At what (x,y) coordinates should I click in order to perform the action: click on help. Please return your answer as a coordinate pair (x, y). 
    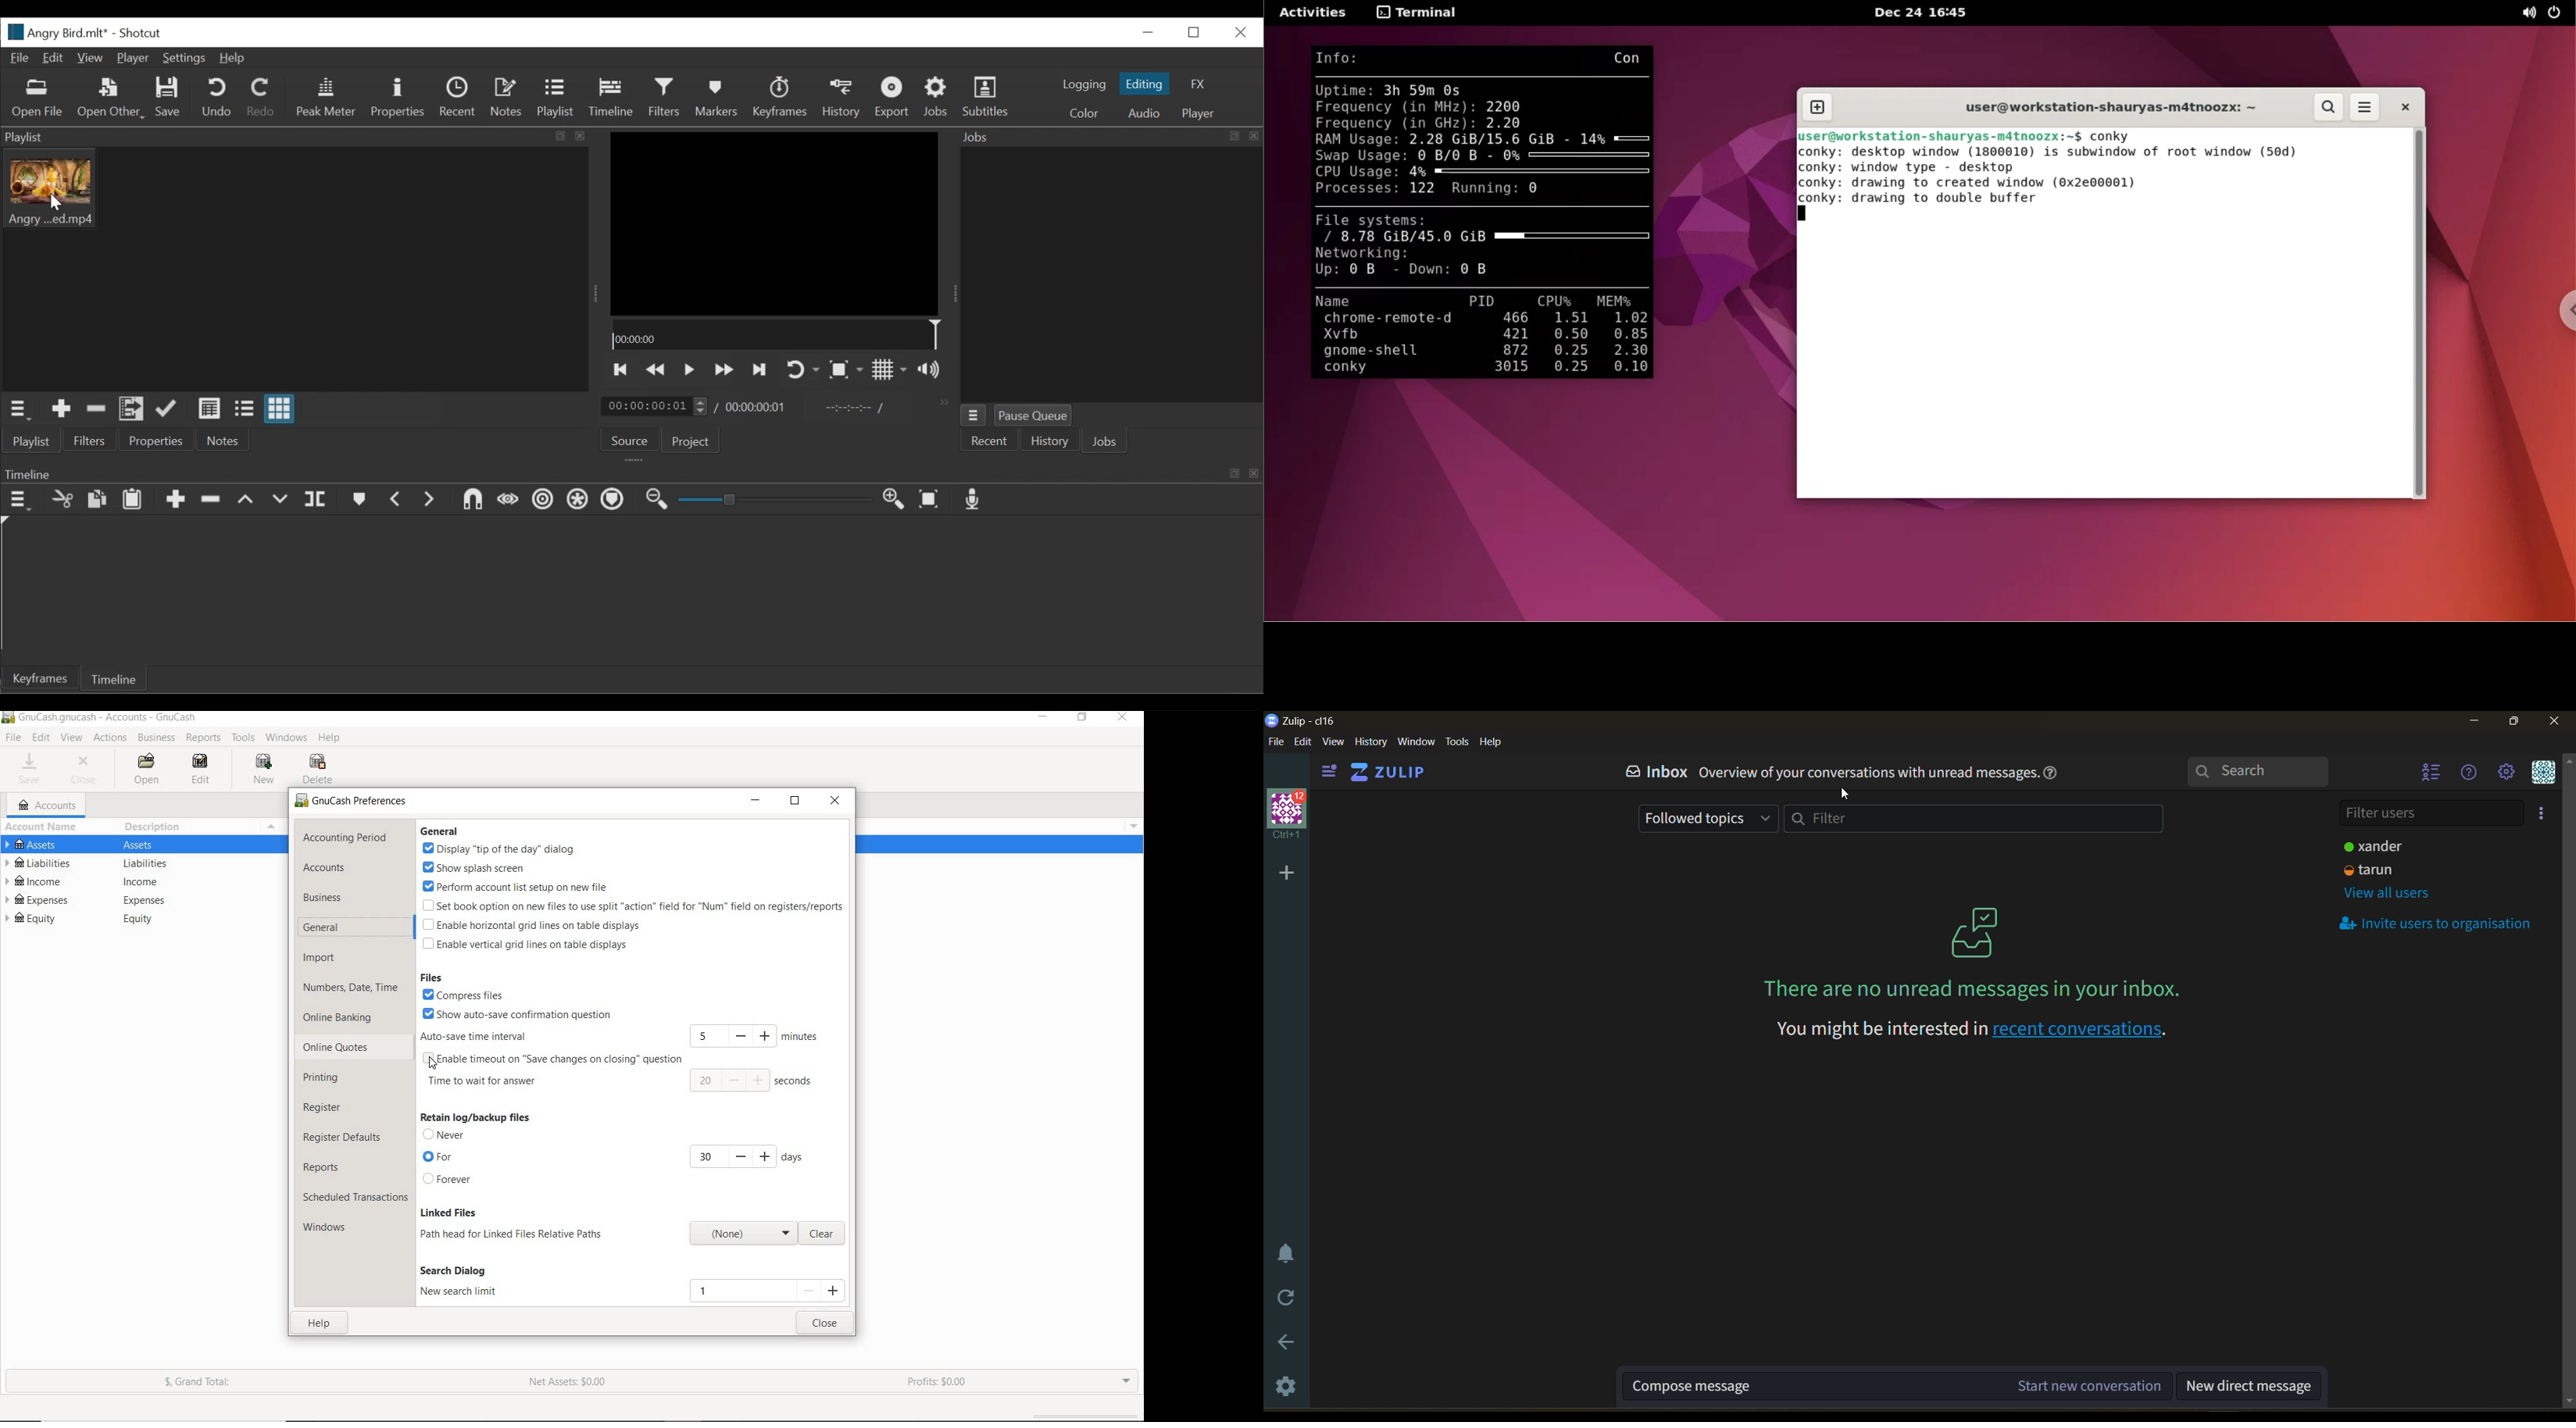
    Looking at the image, I should click on (1496, 742).